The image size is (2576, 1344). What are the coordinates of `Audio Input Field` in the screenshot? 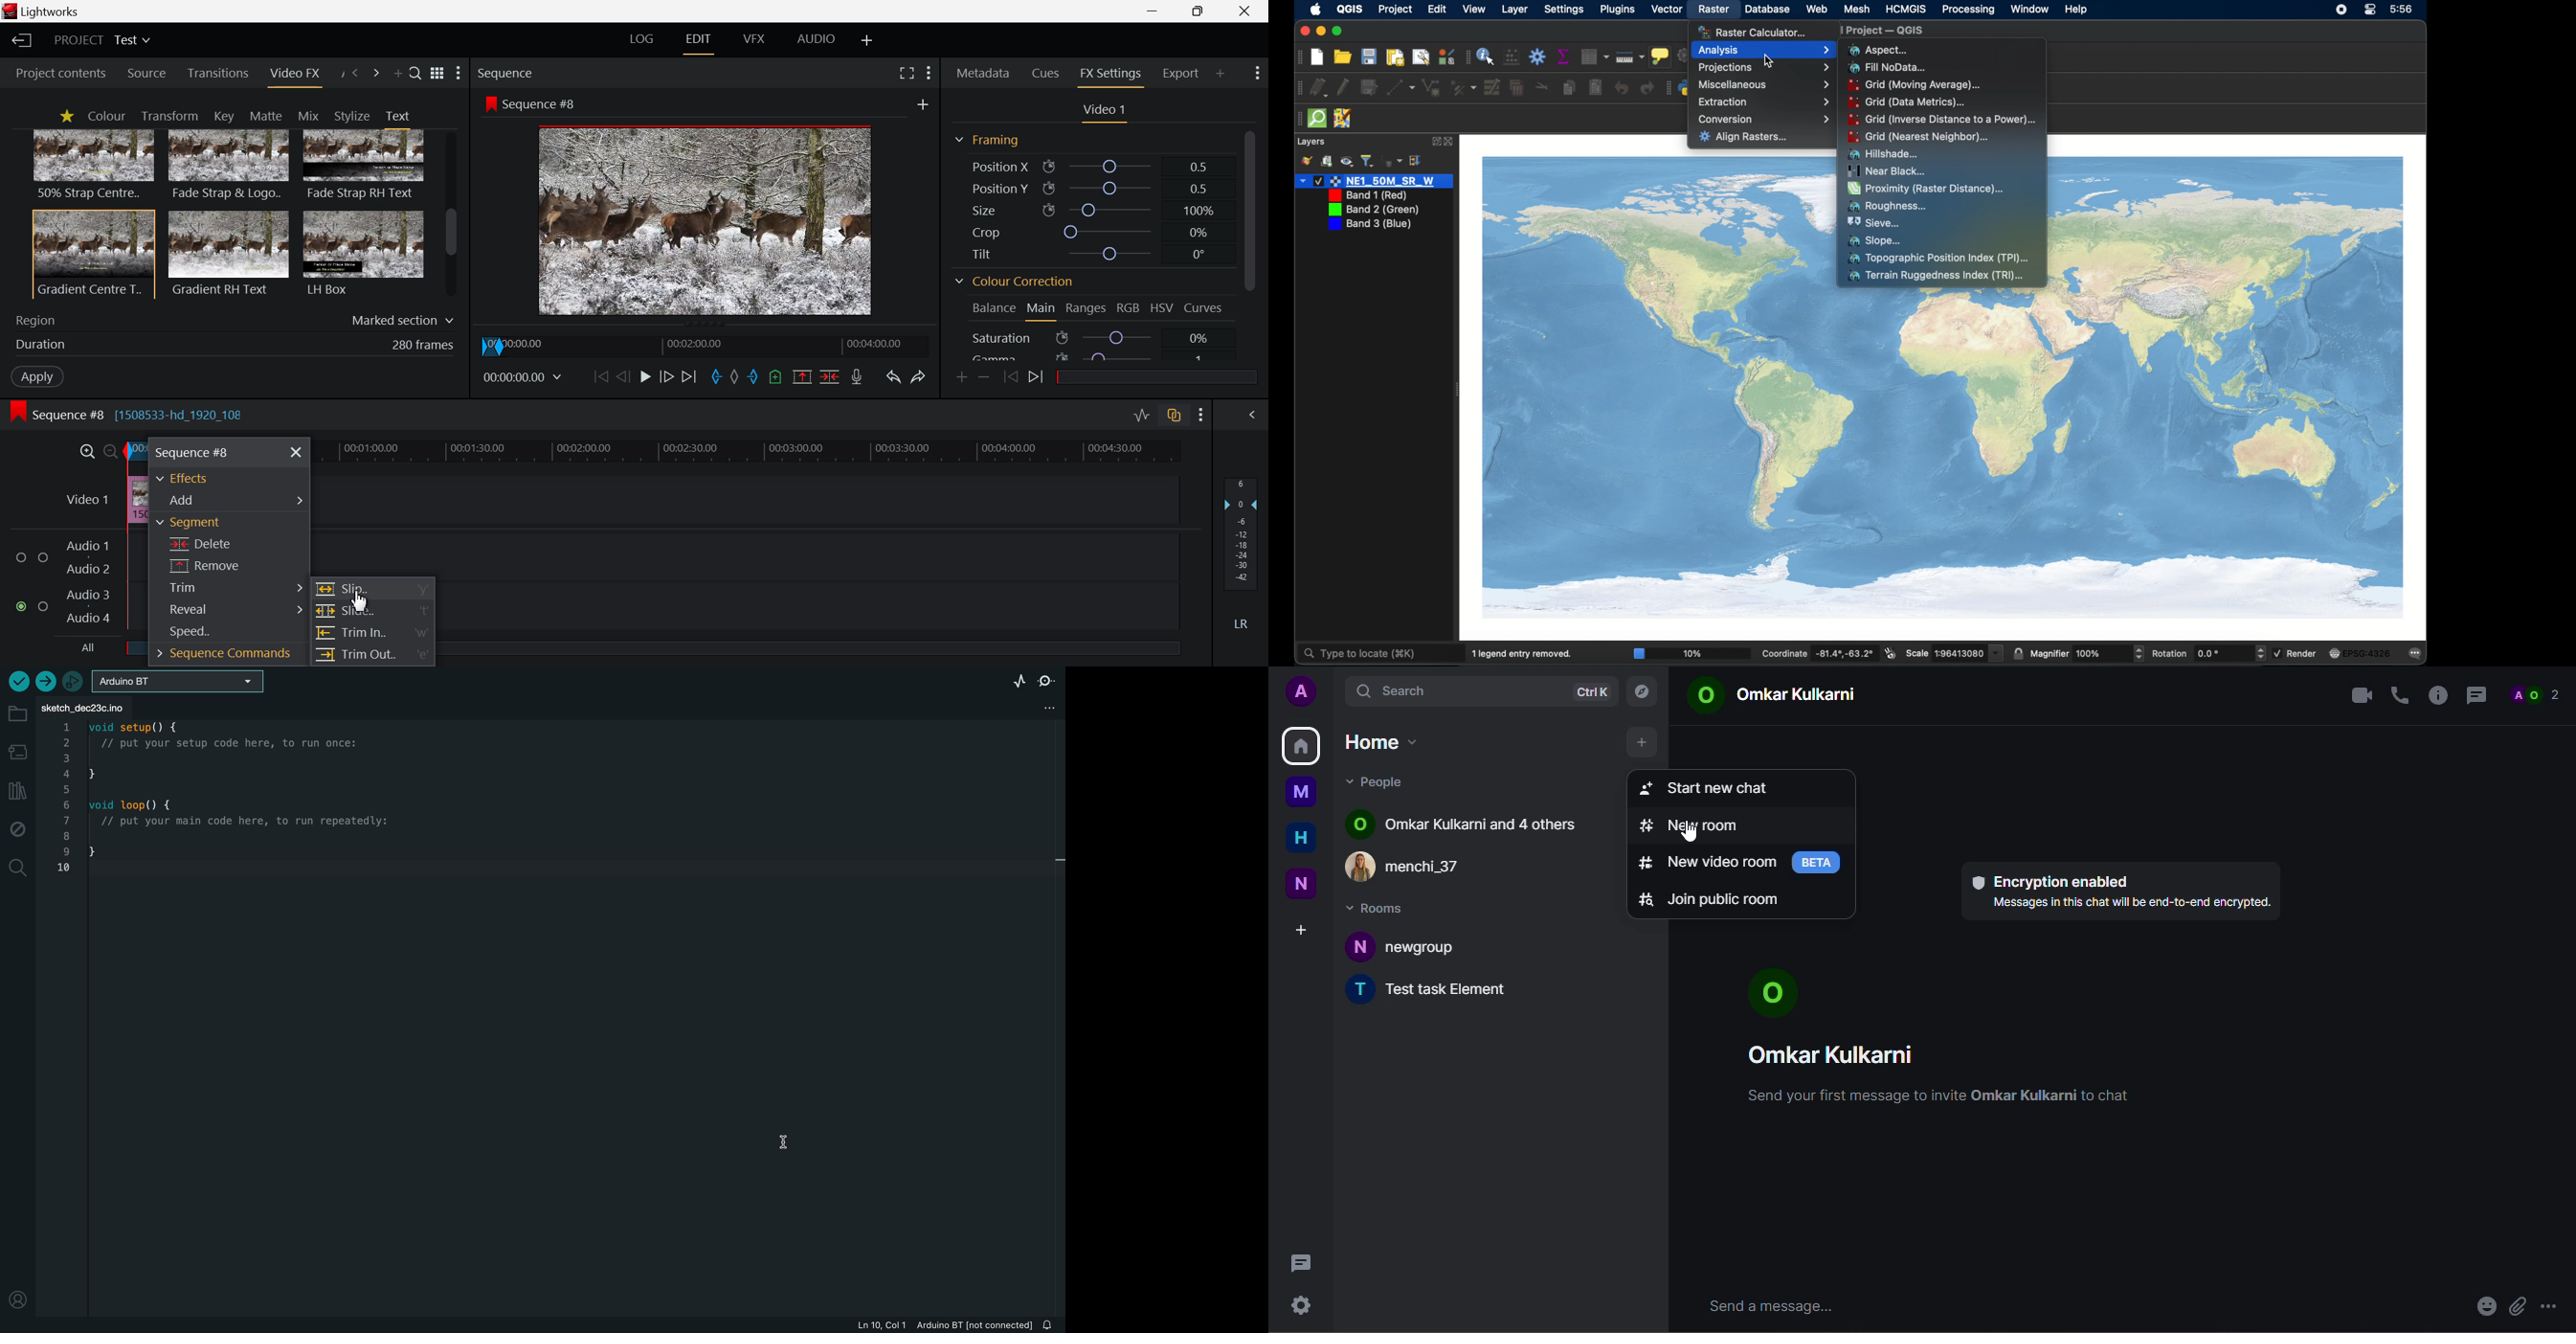 It's located at (817, 577).